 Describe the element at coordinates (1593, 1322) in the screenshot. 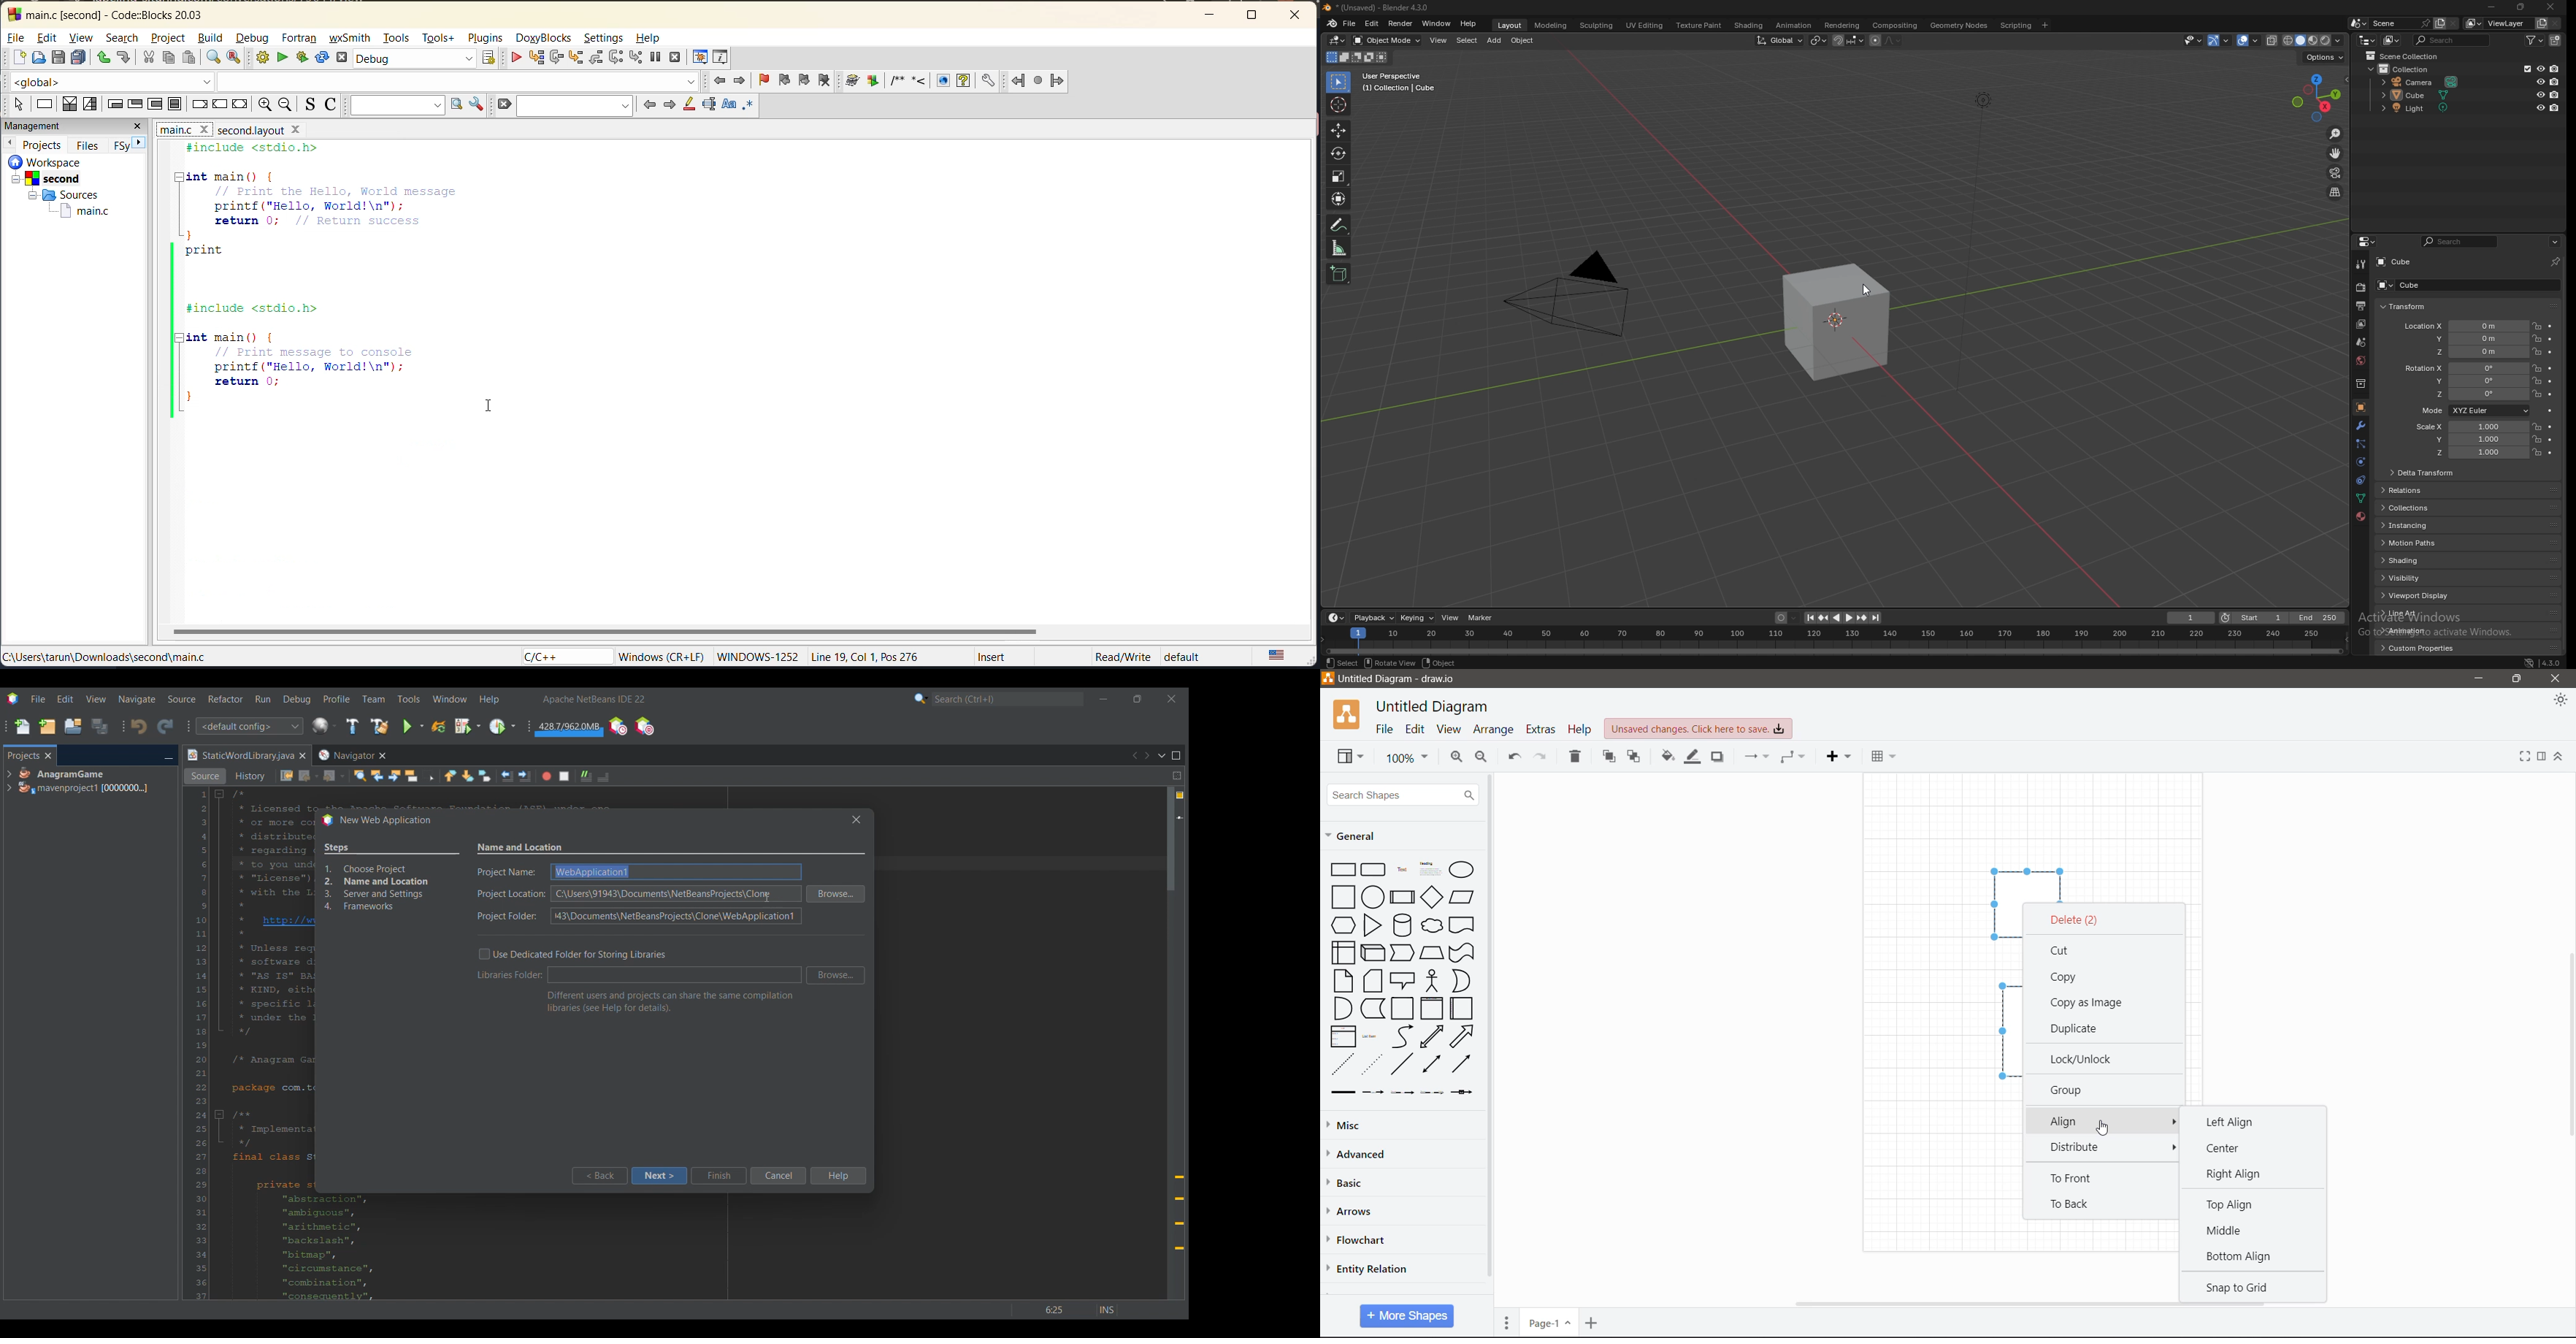

I see `Insert Page` at that location.